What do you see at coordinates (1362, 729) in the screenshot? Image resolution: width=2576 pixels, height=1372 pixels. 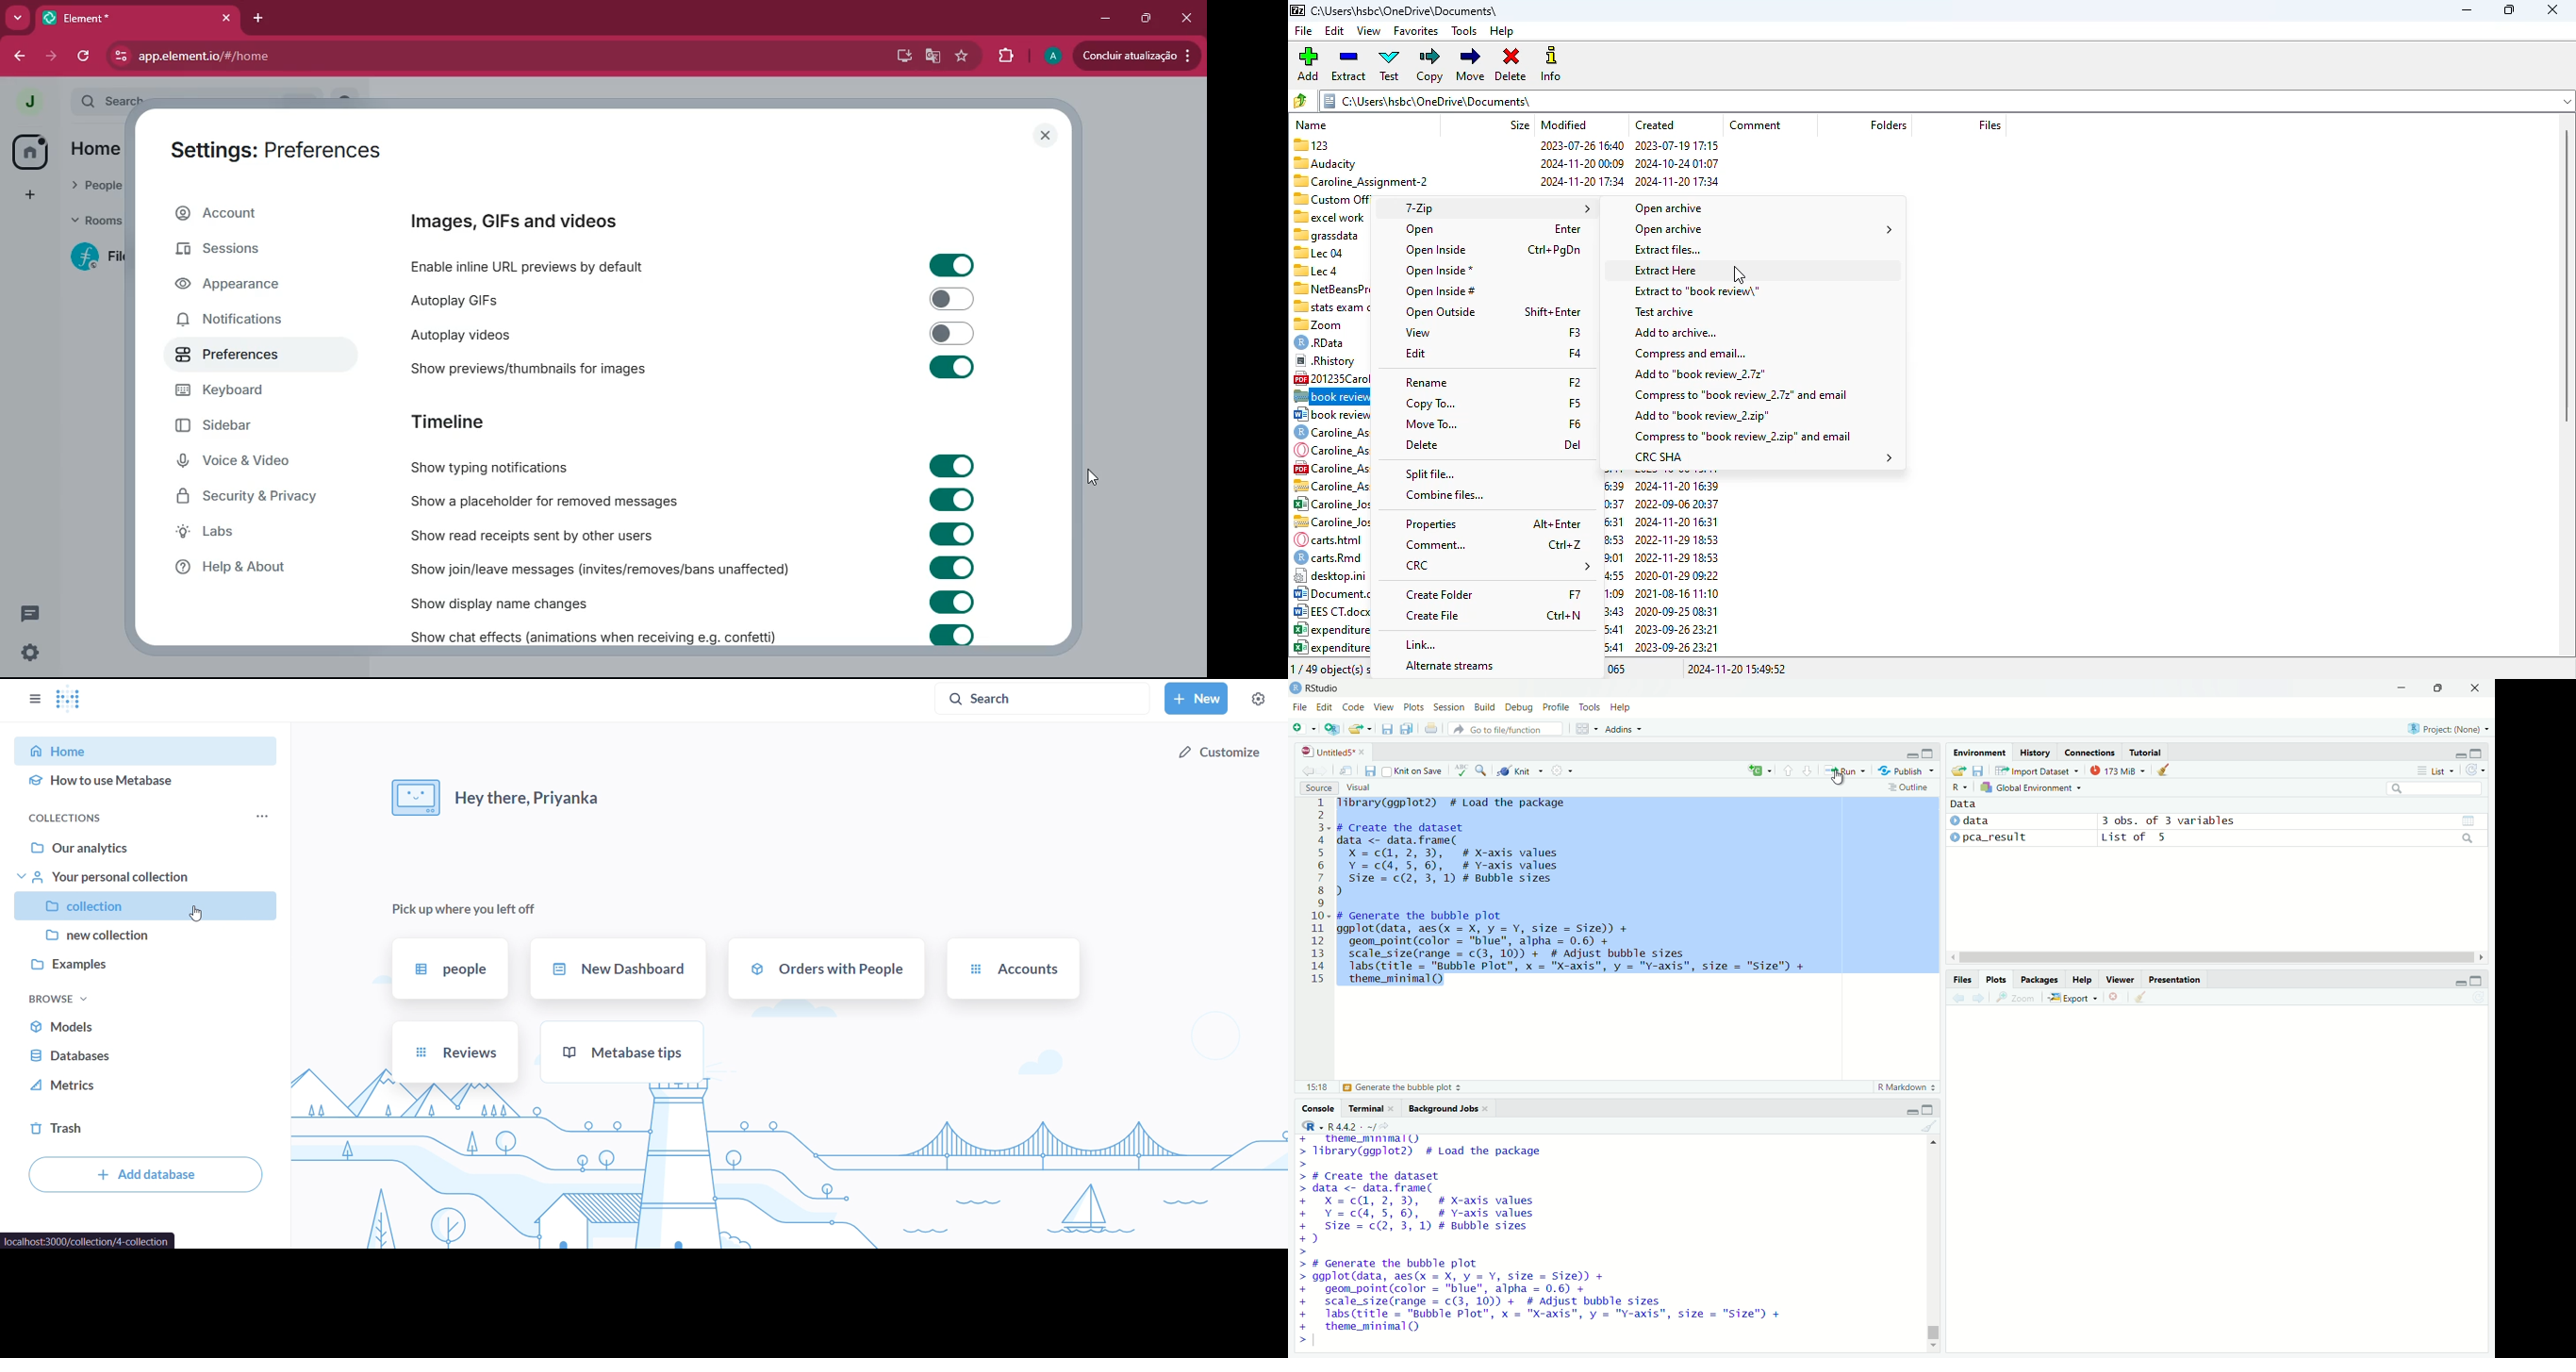 I see `load workspace` at bounding box center [1362, 729].